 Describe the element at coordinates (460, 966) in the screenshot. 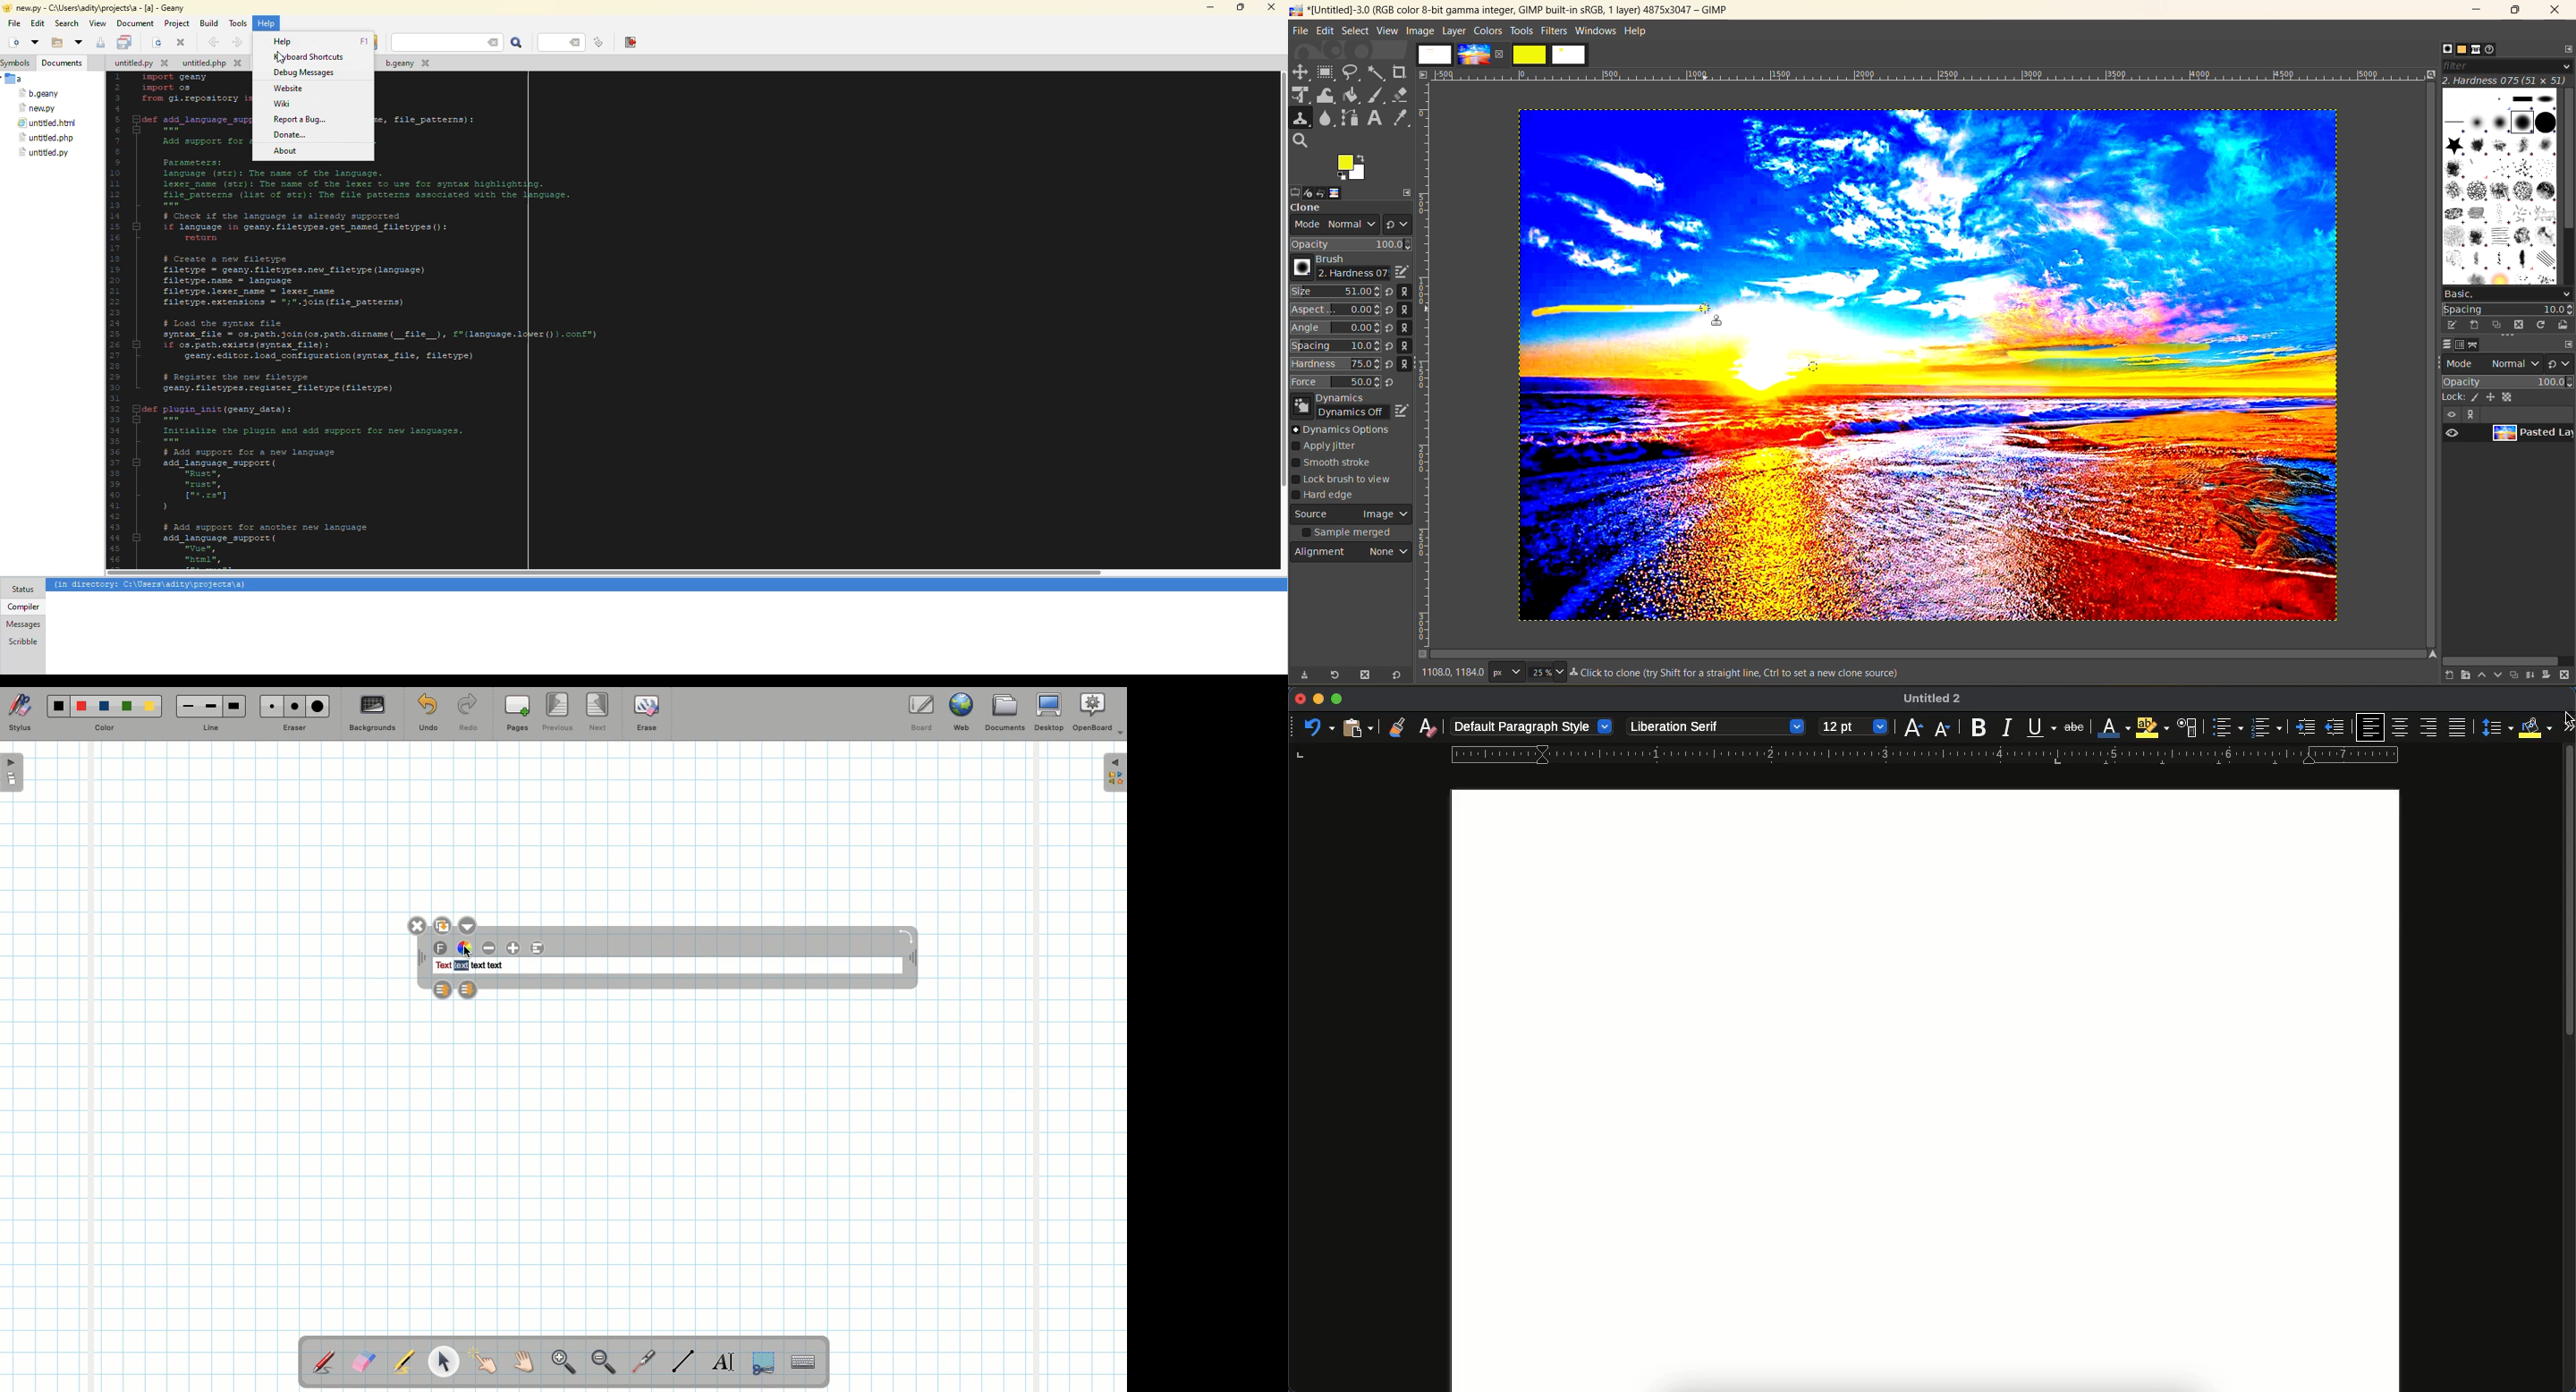

I see `text` at that location.